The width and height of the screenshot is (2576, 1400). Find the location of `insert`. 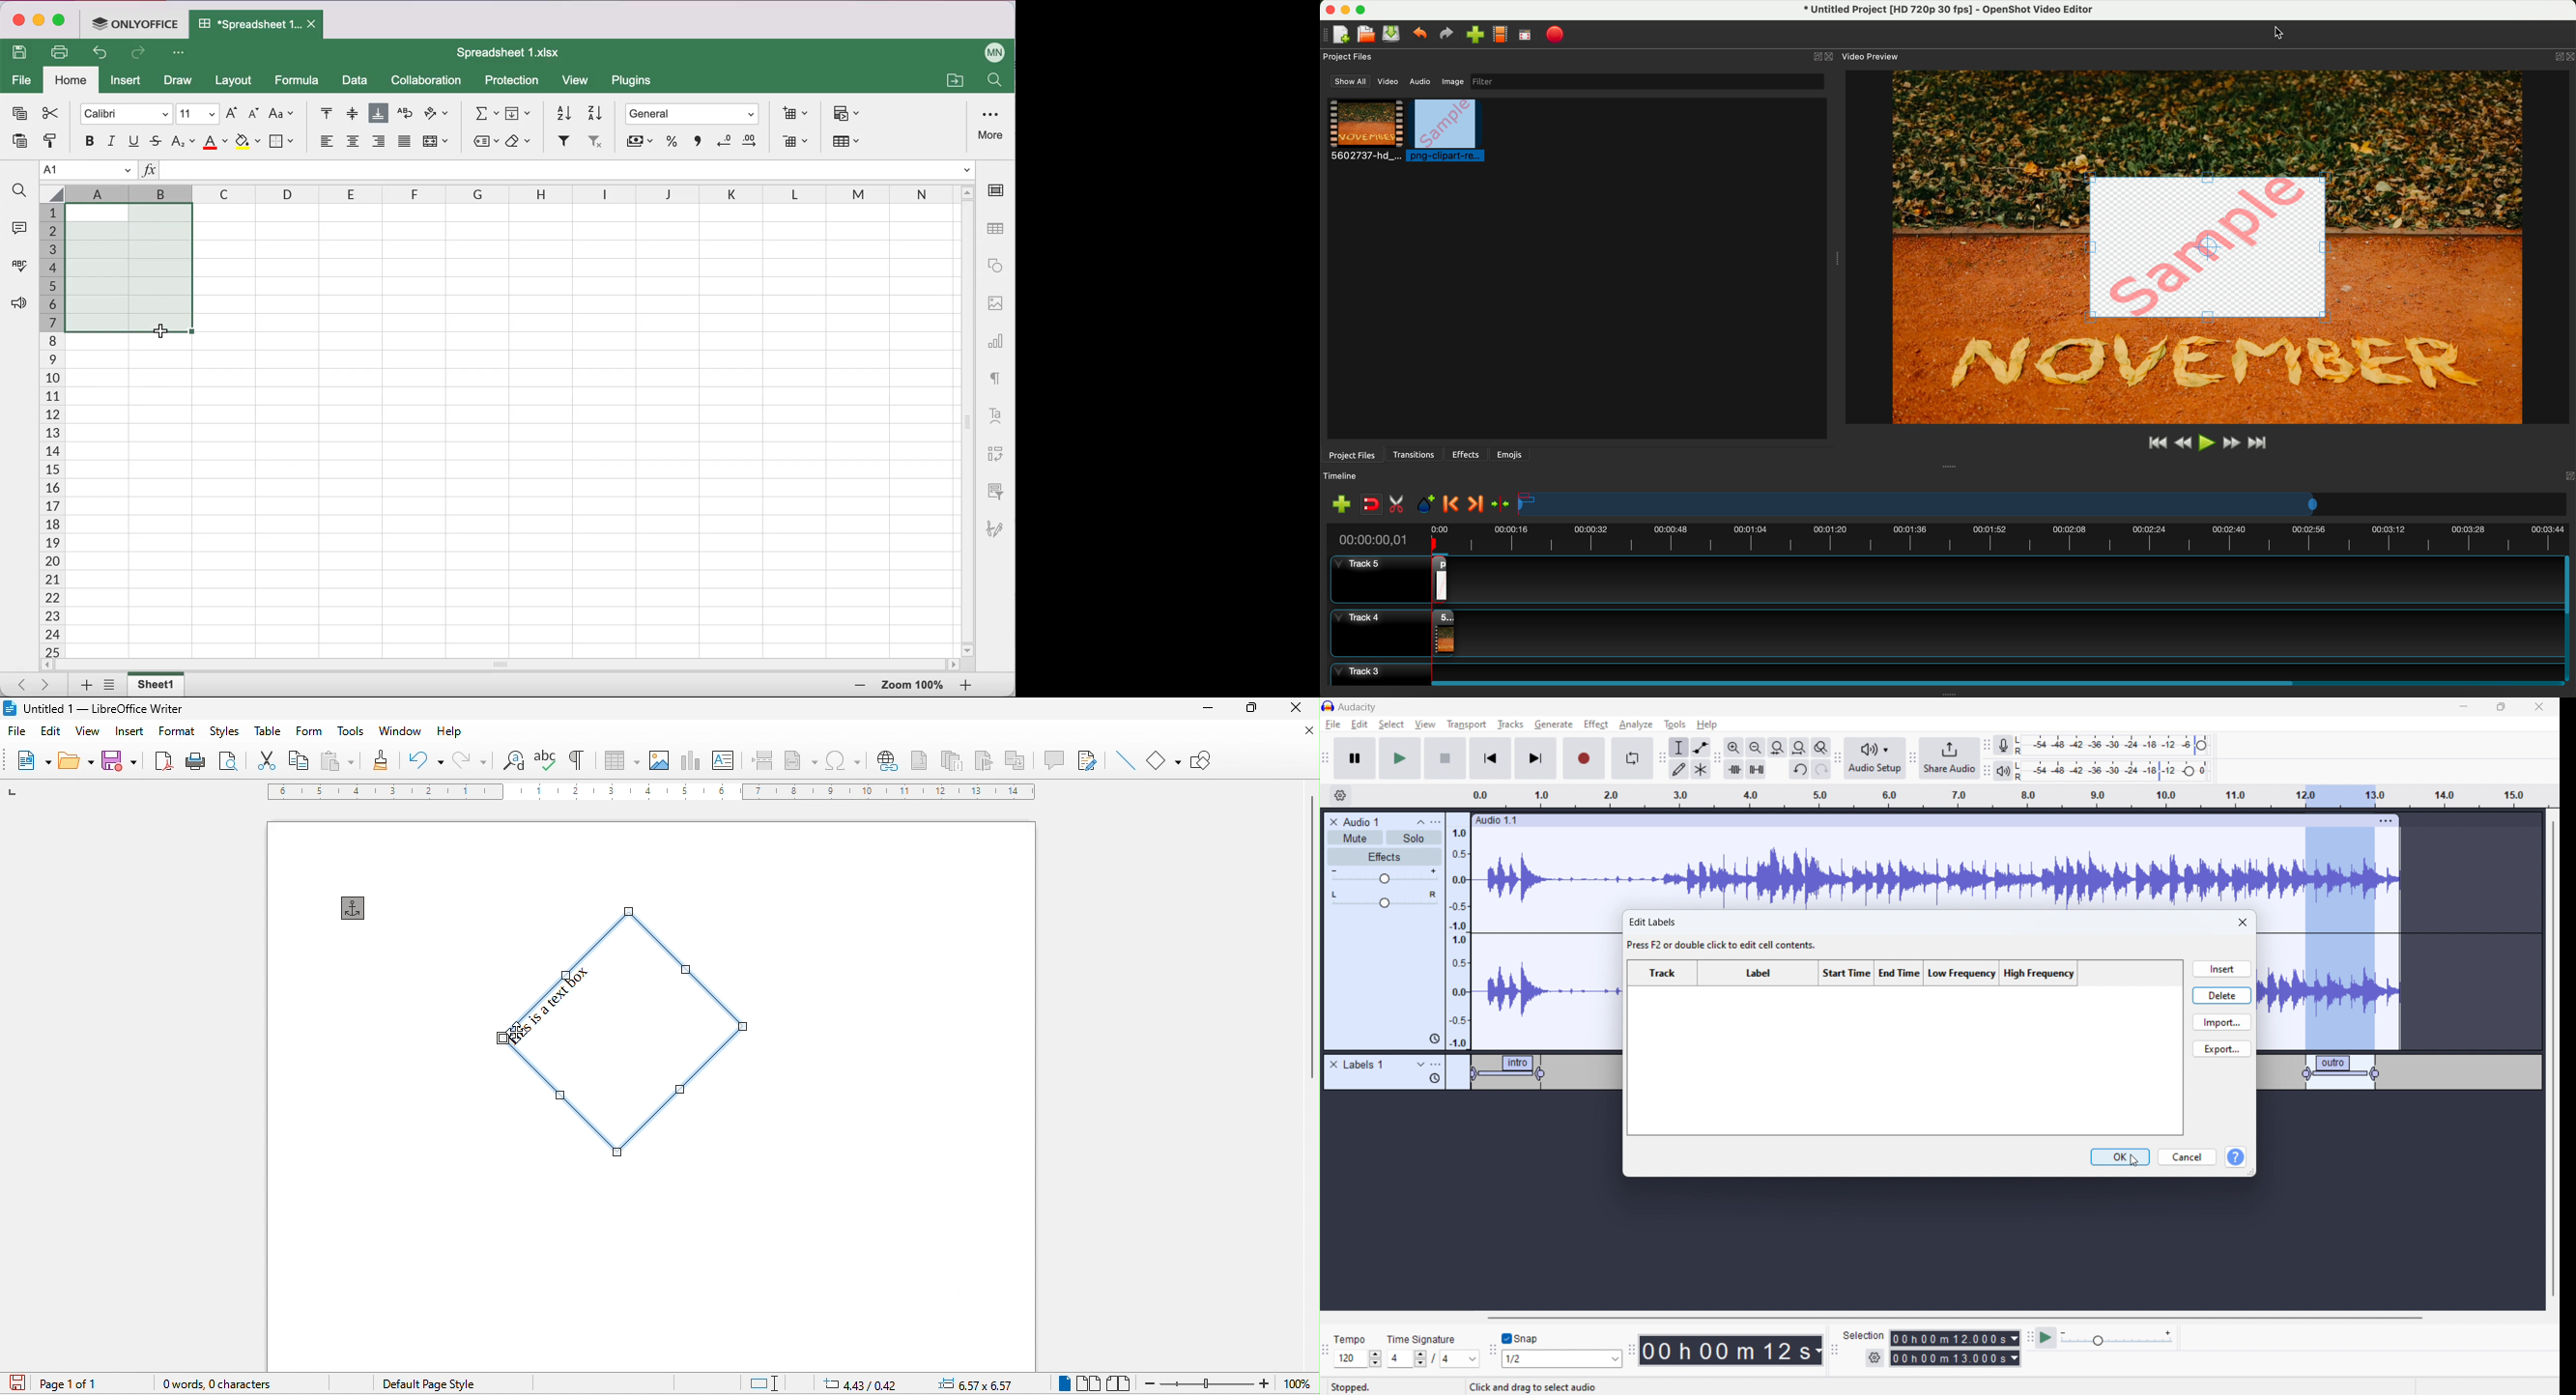

insert is located at coordinates (128, 83).